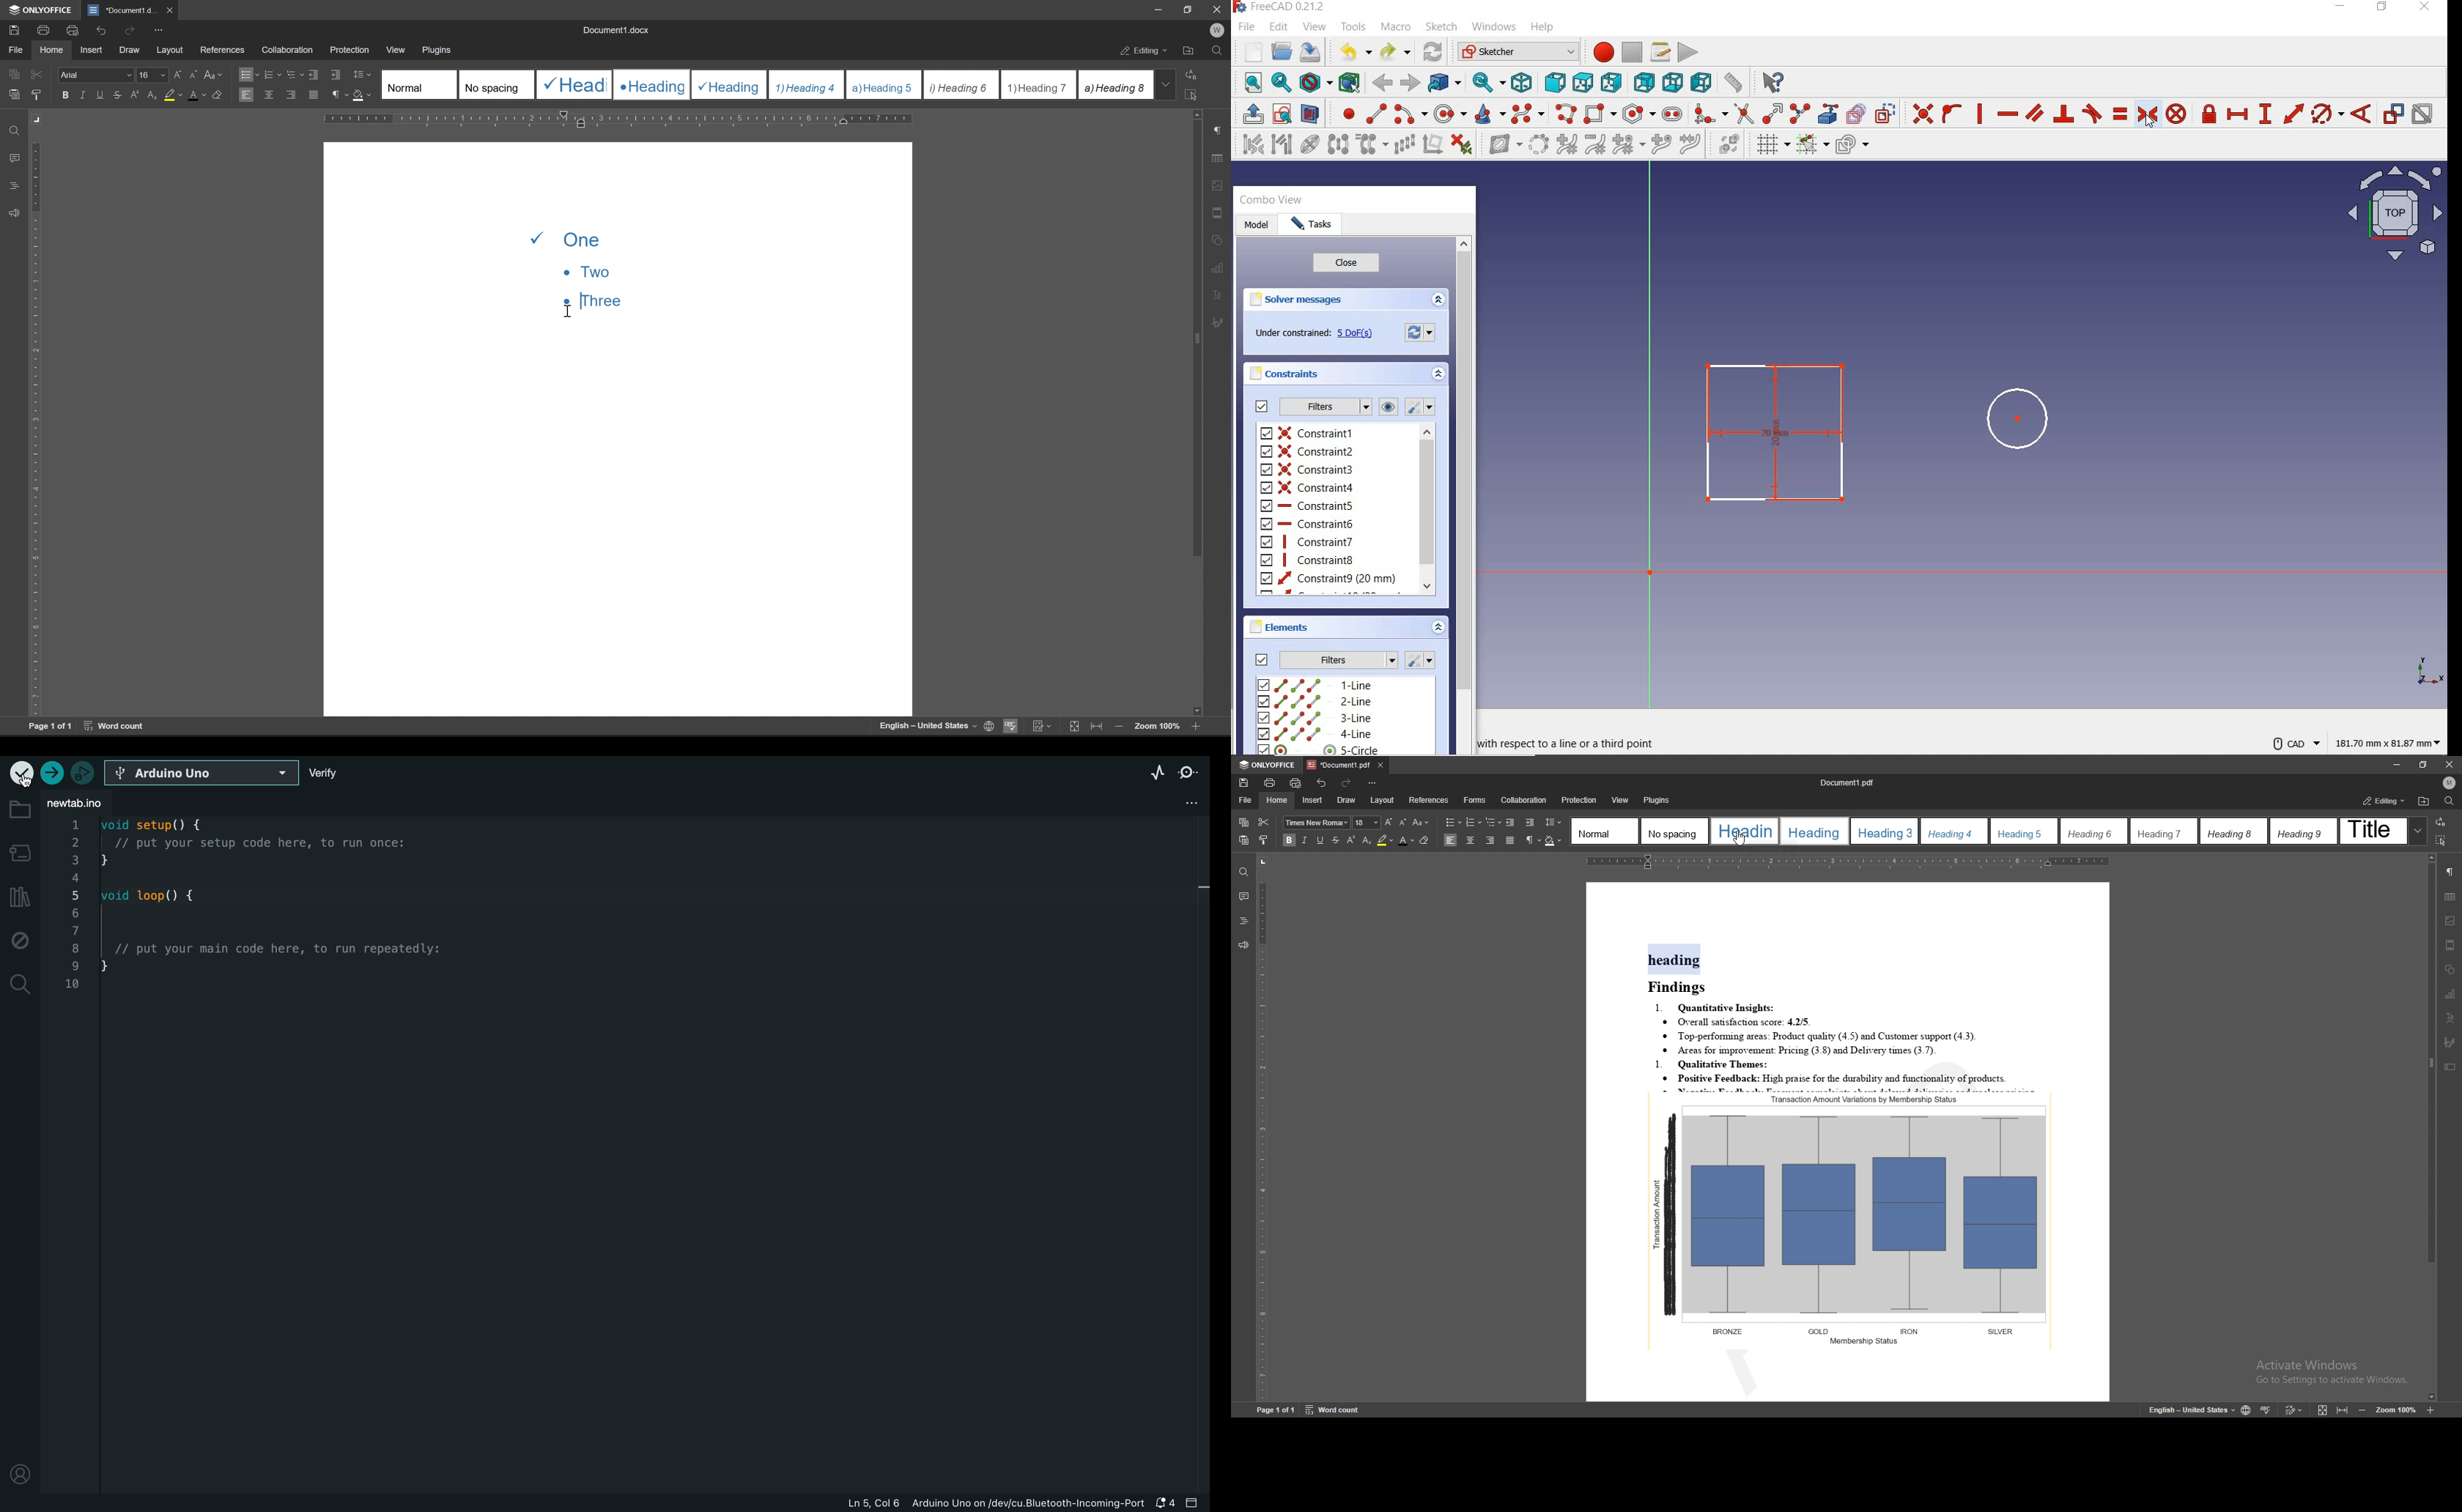 The image size is (2464, 1512). I want to click on create slot, so click(1675, 116).